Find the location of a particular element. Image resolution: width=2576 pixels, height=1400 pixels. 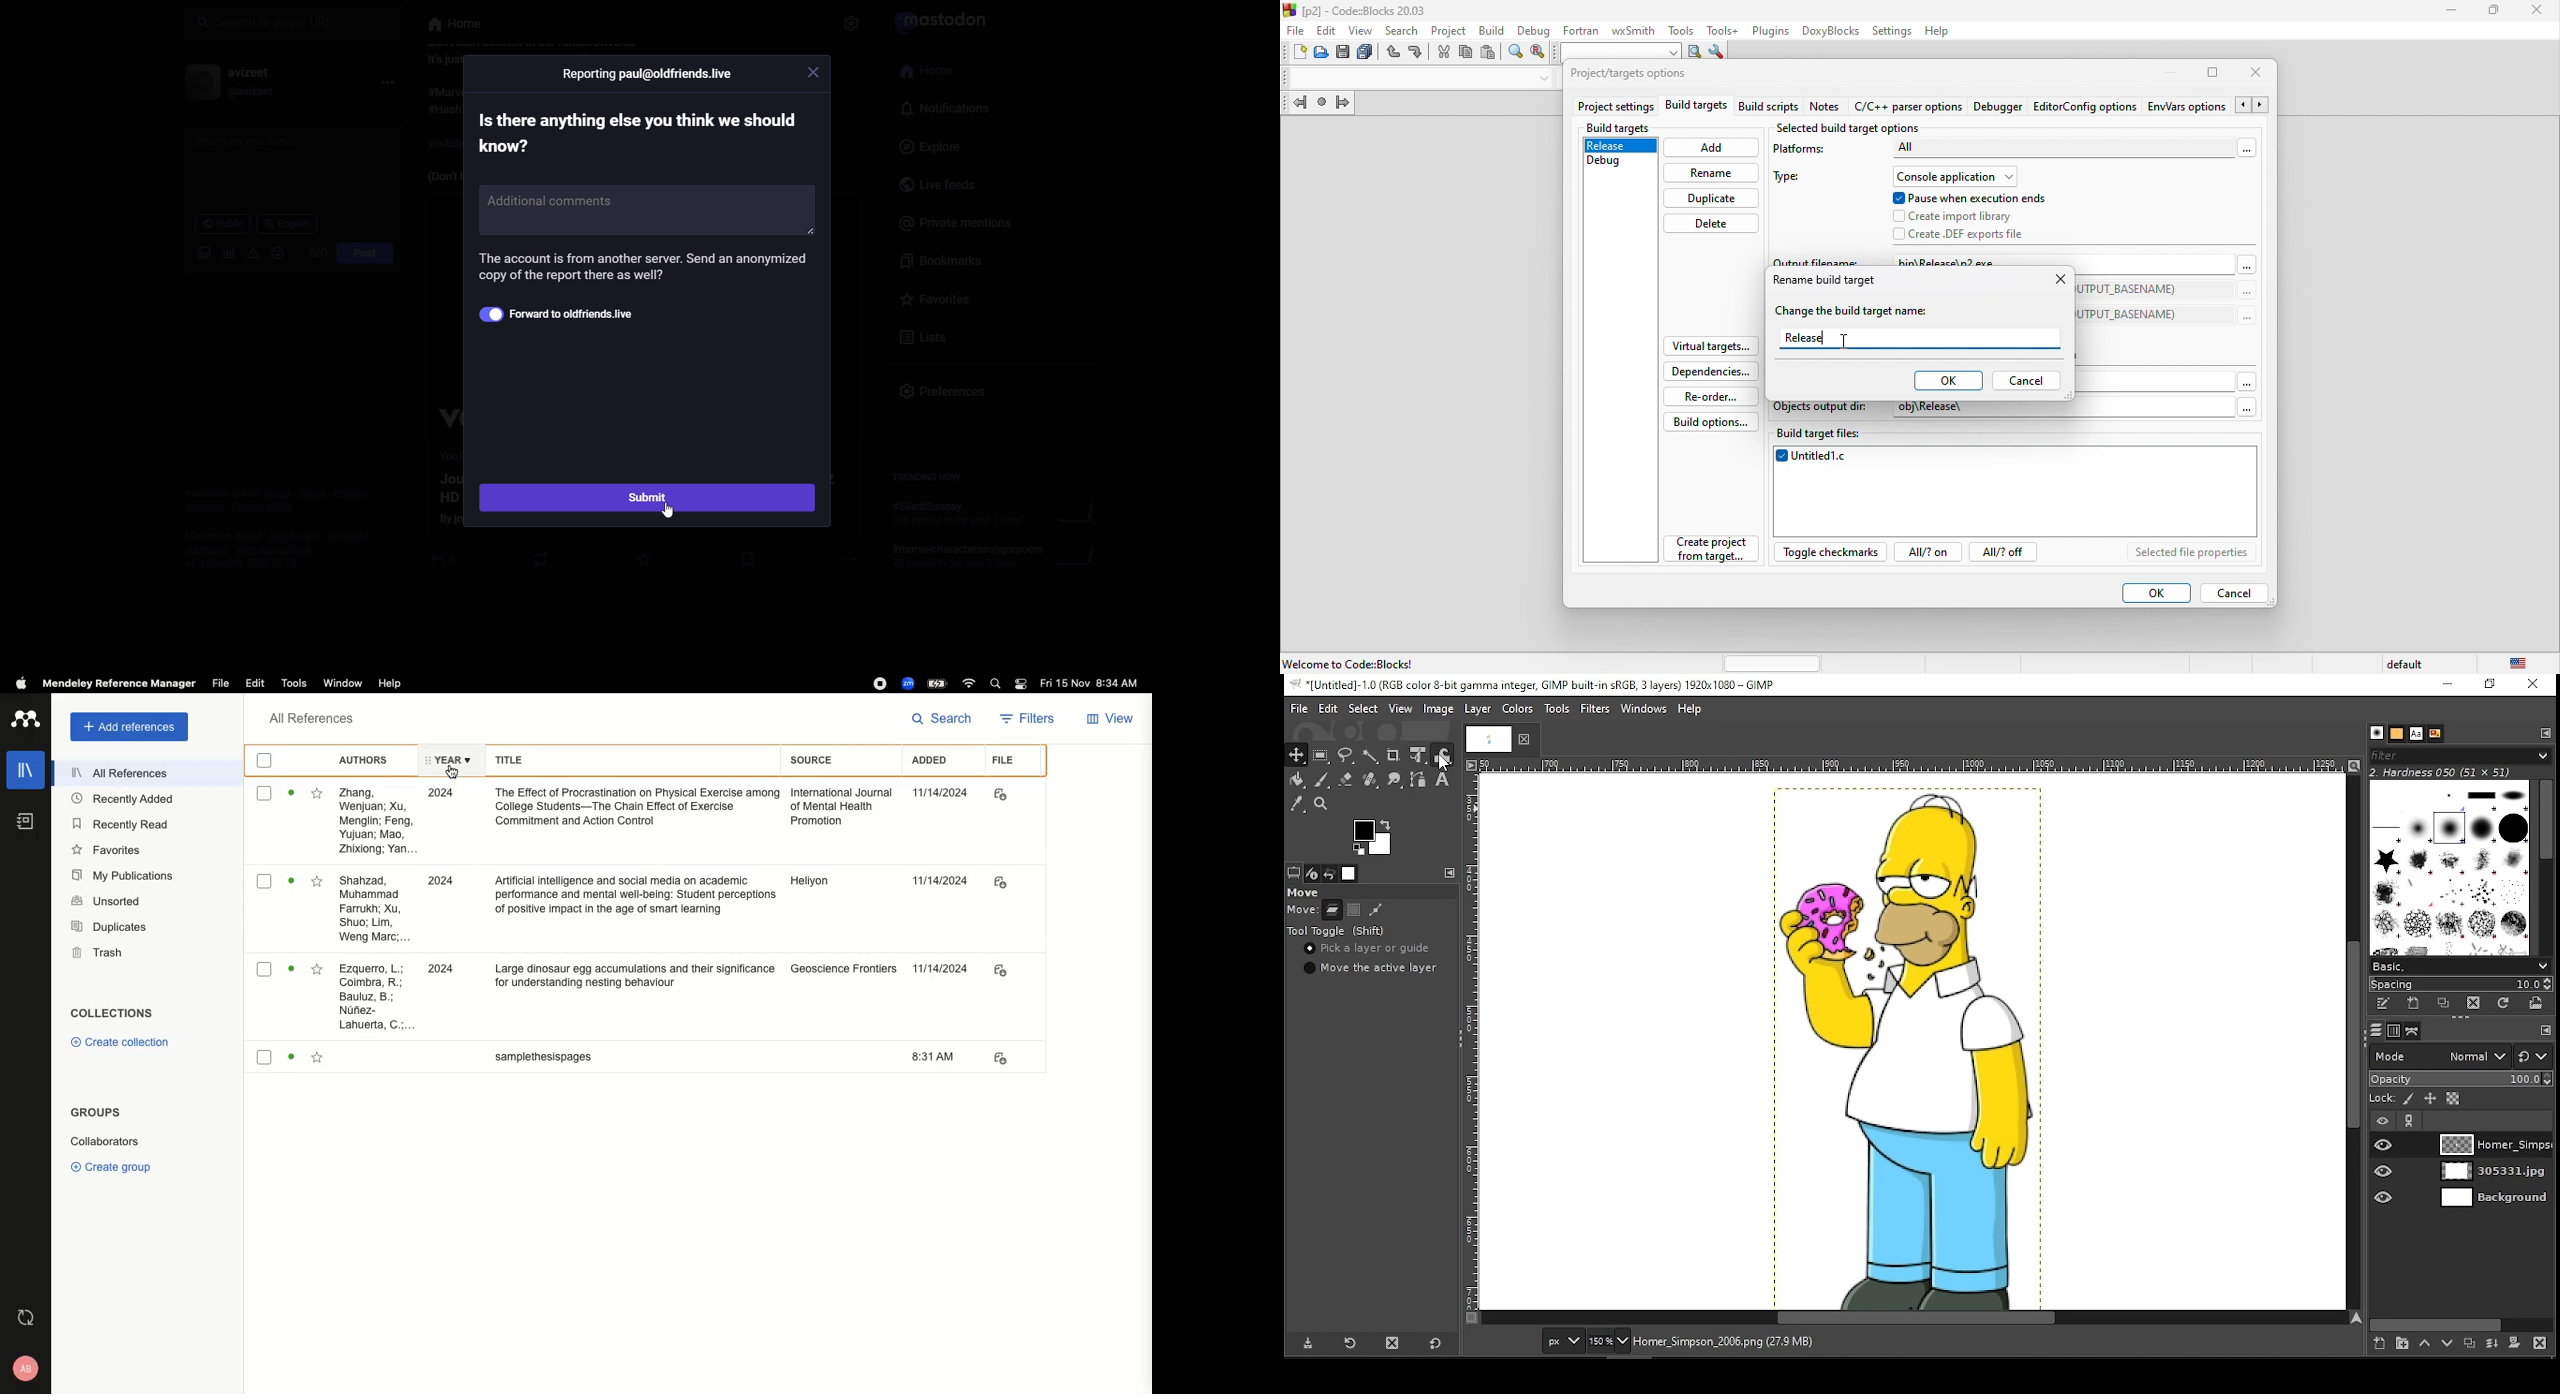

 is located at coordinates (648, 75).